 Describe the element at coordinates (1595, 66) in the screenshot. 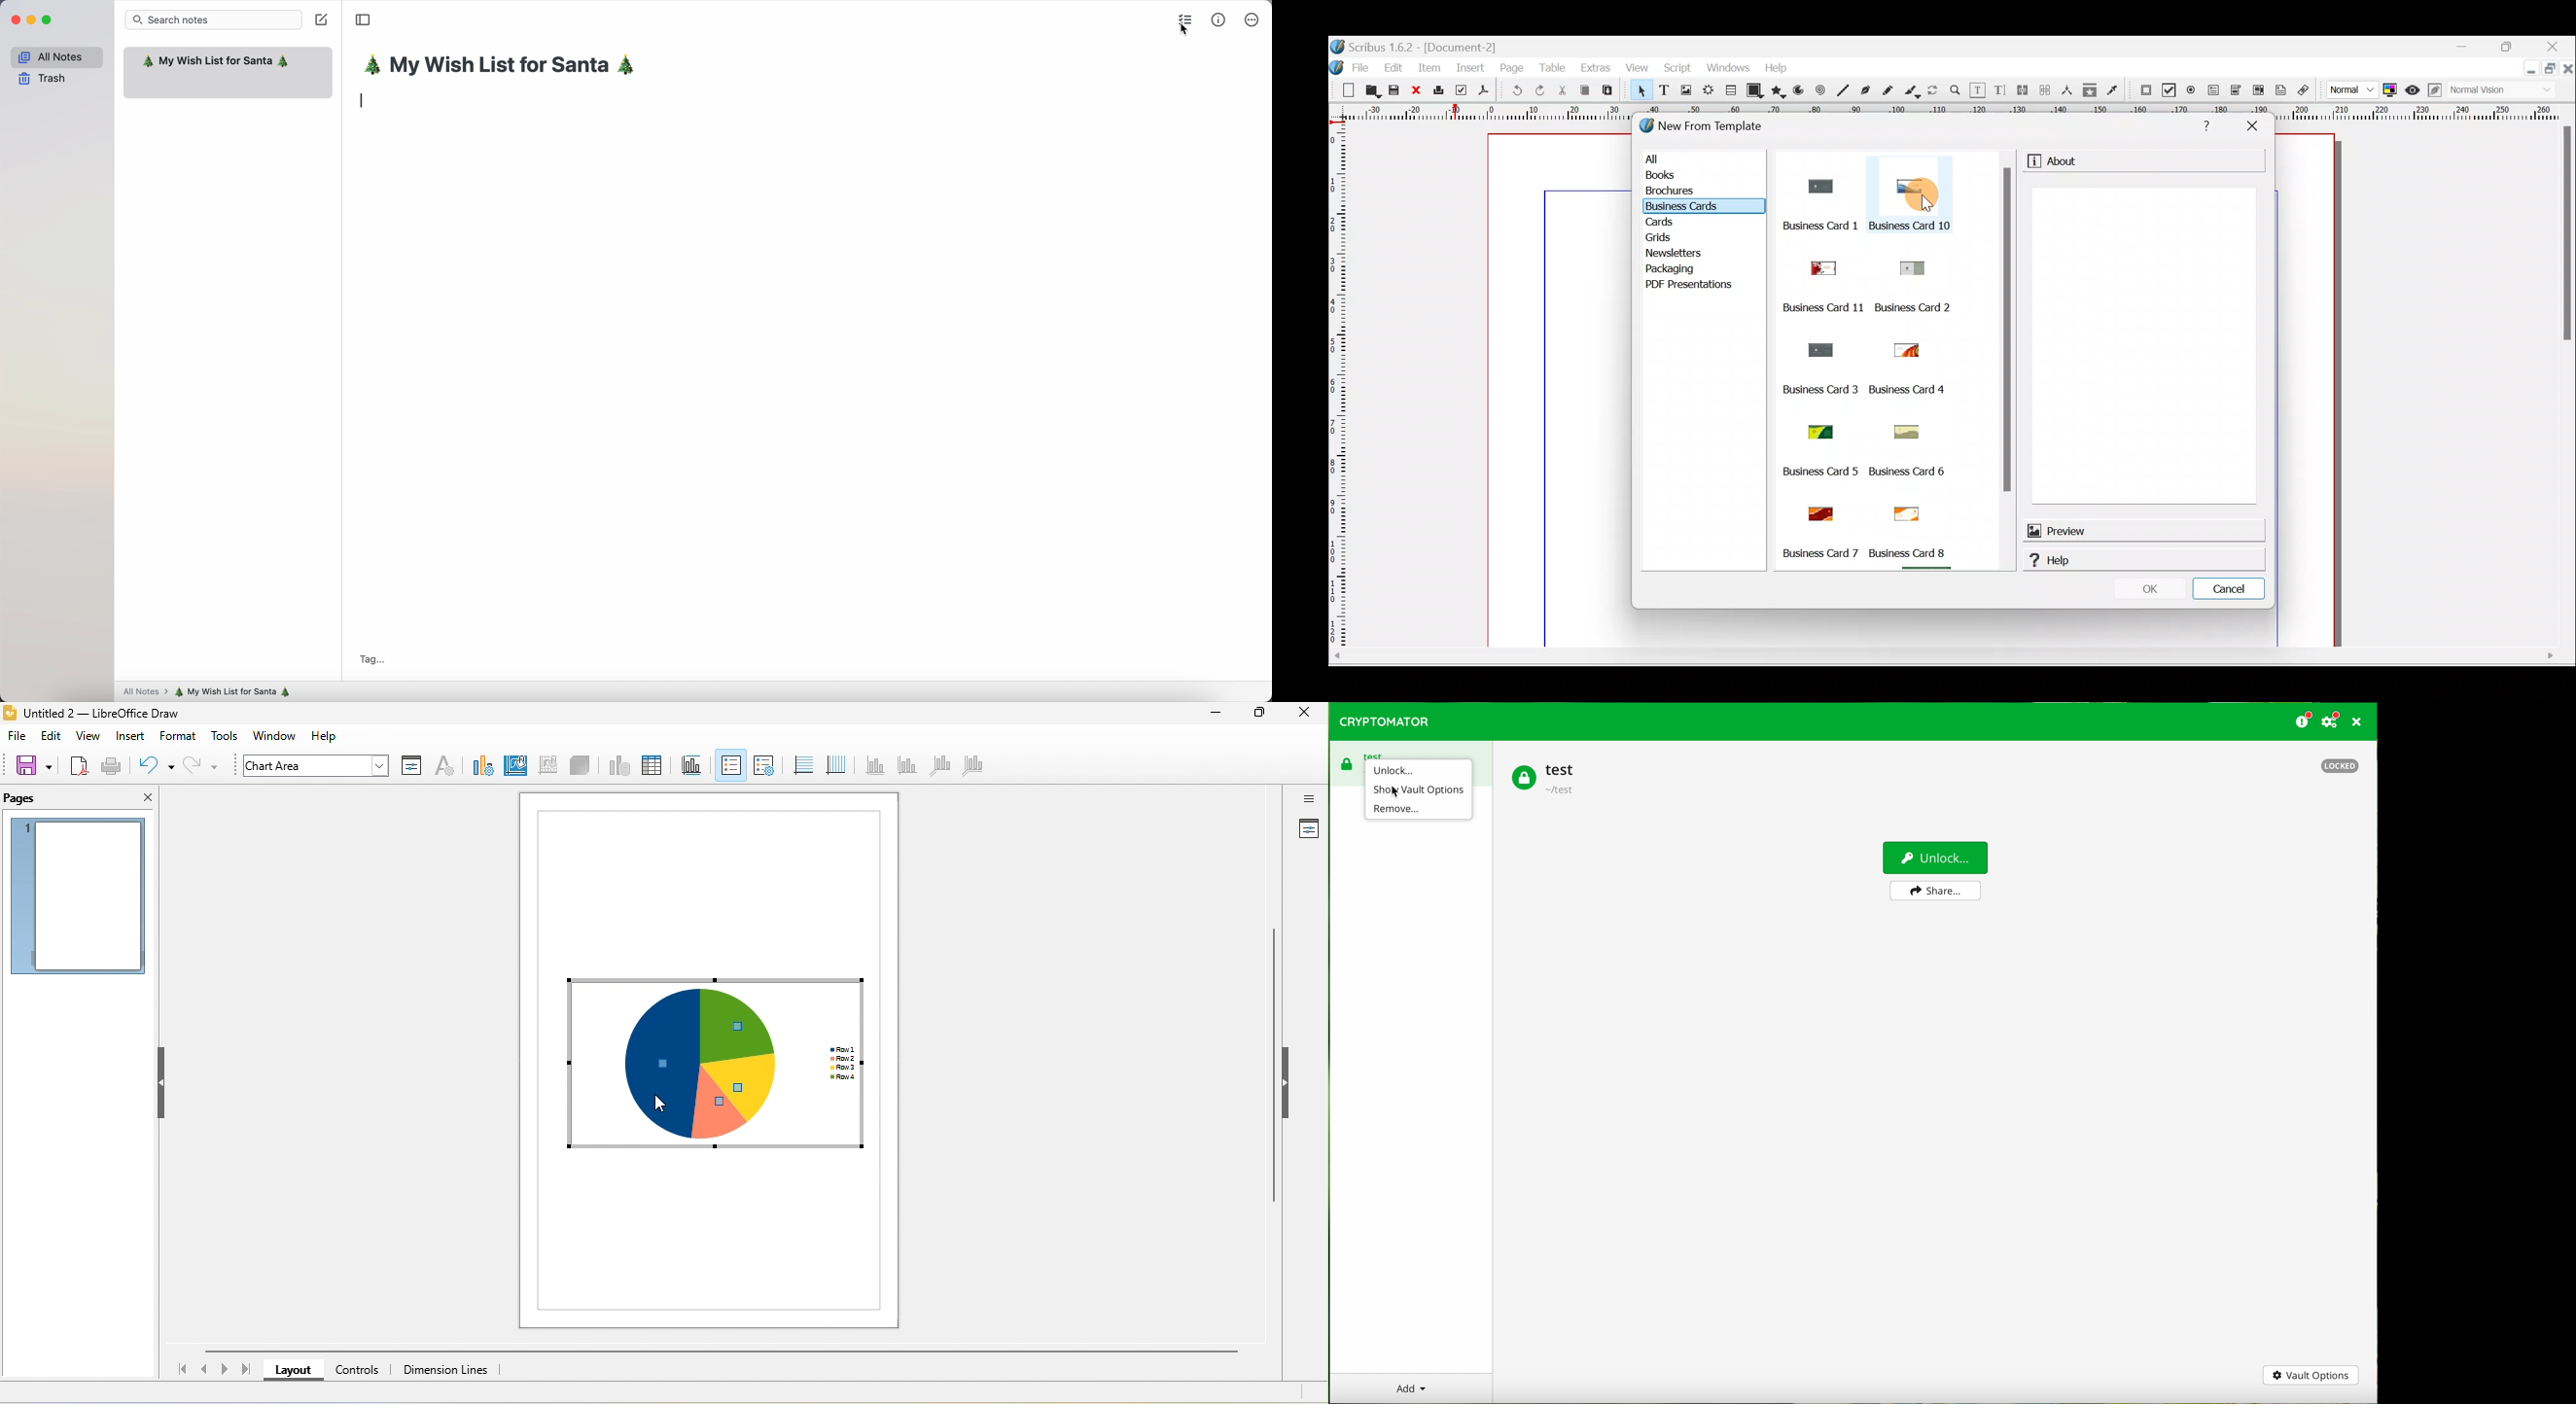

I see `Extras` at that location.